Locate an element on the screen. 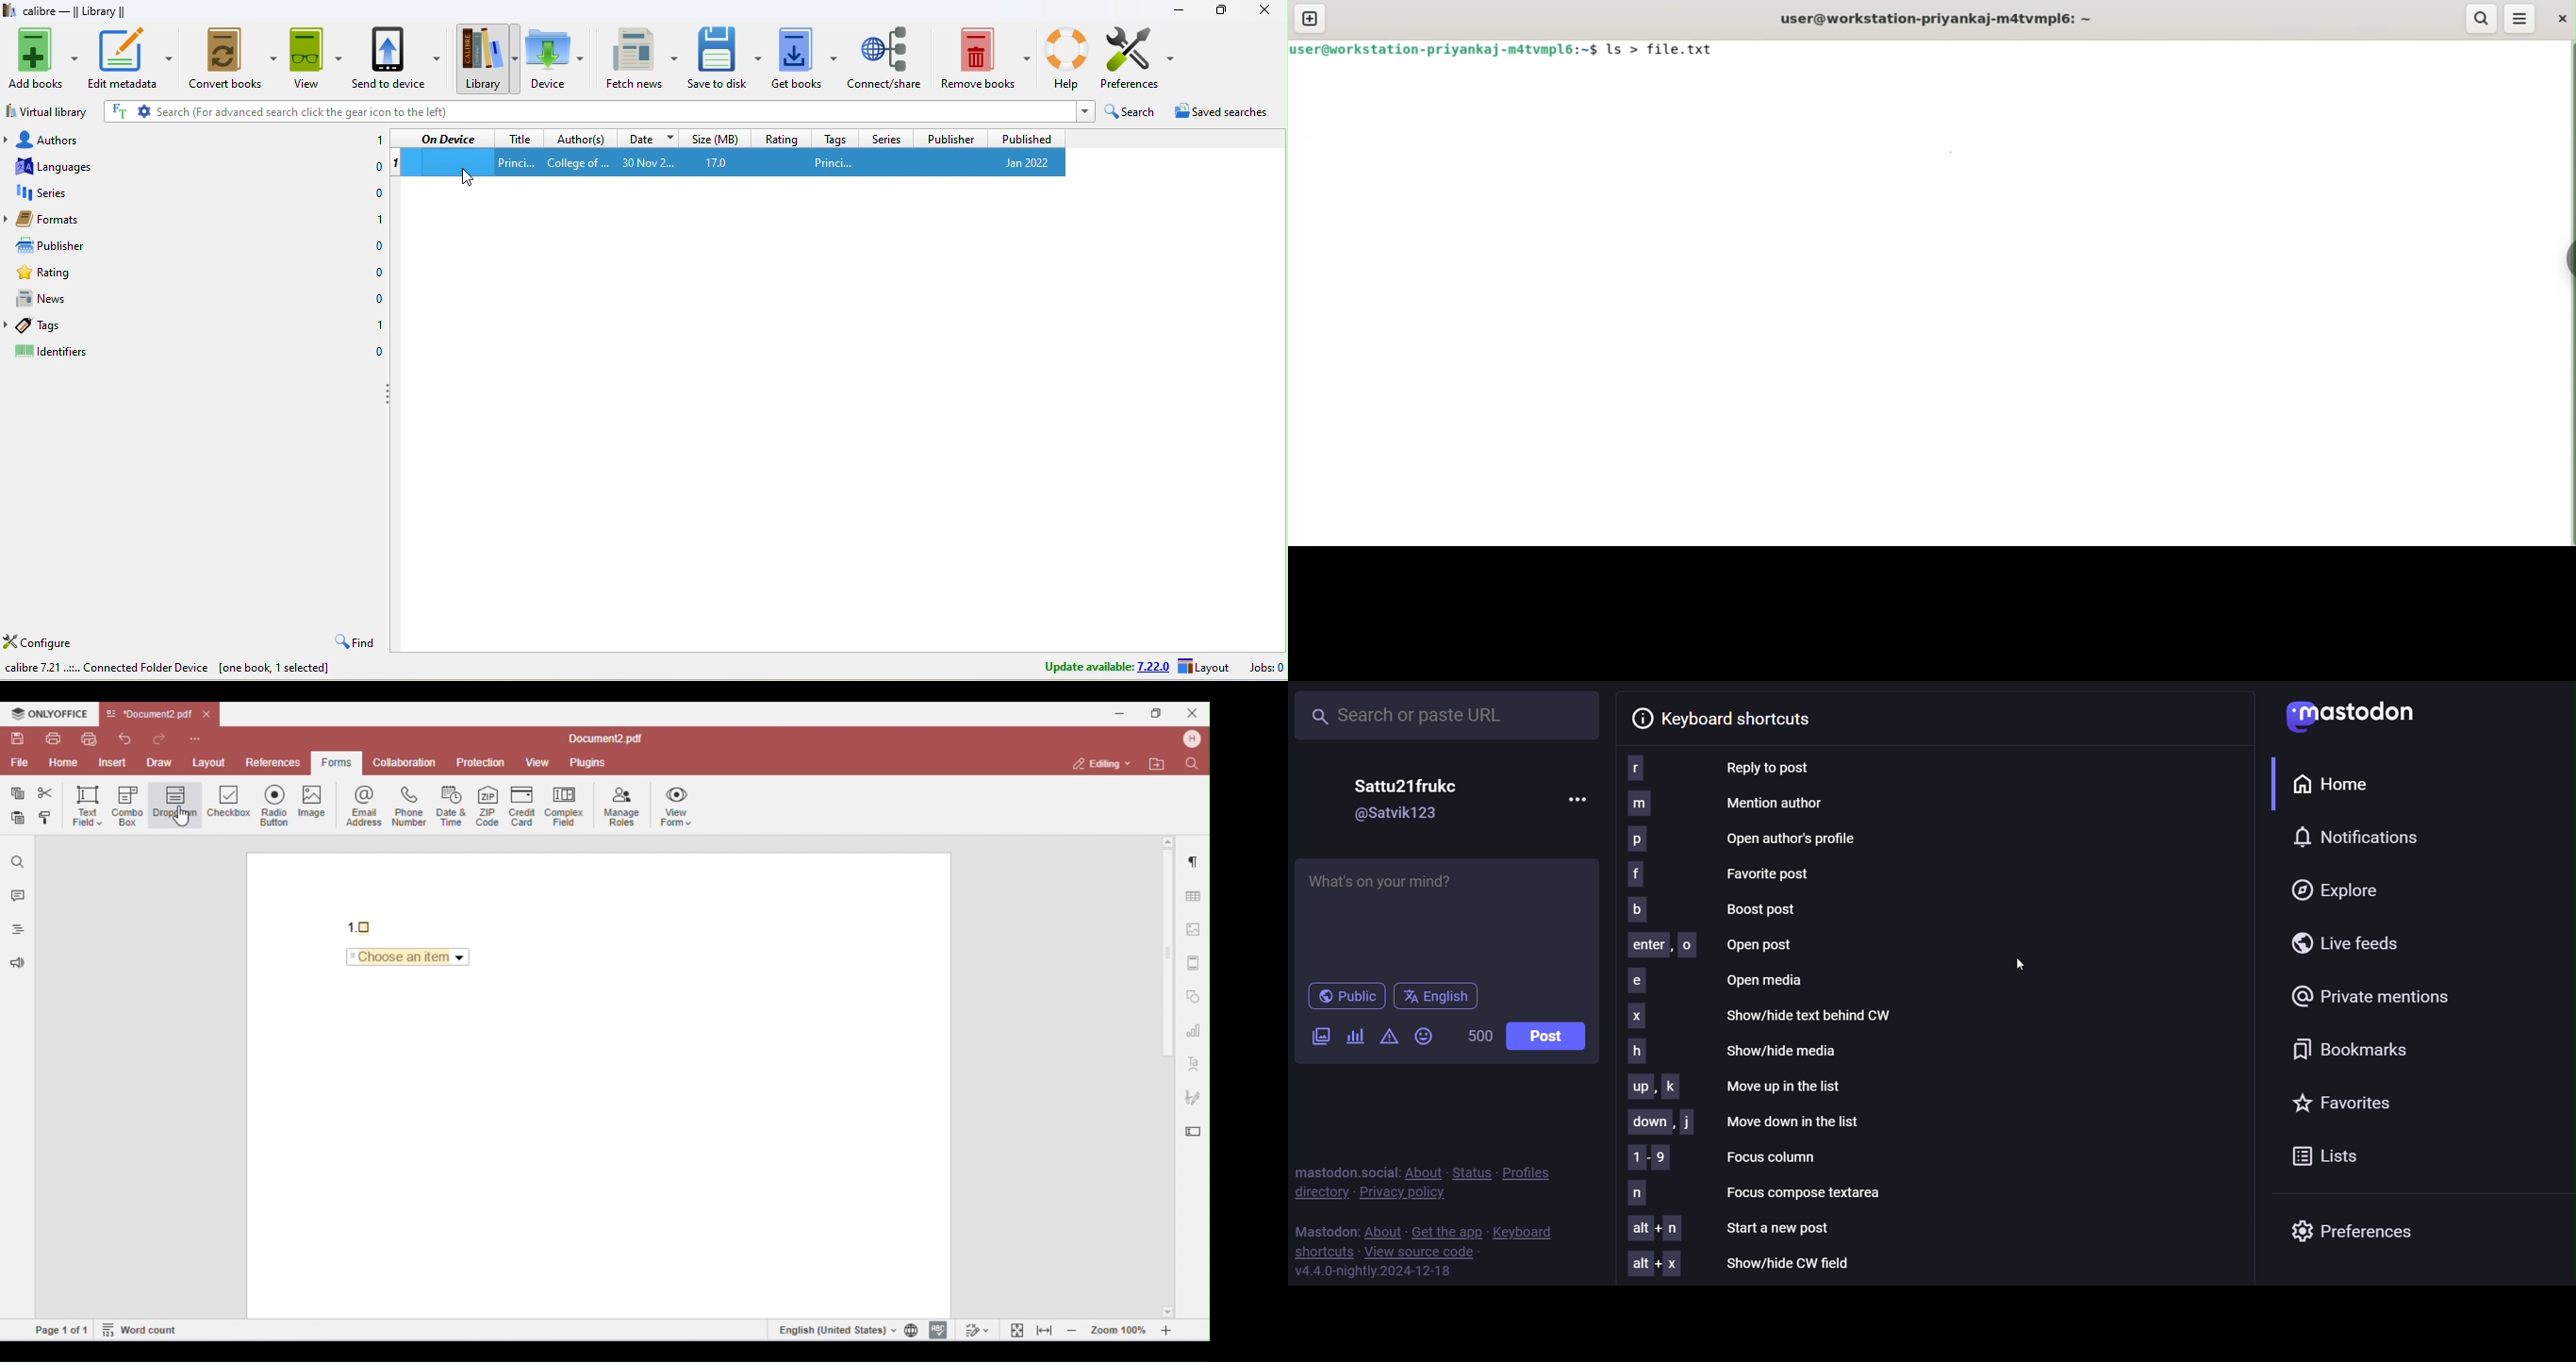 The image size is (2576, 1372). calibre-library is located at coordinates (80, 12).